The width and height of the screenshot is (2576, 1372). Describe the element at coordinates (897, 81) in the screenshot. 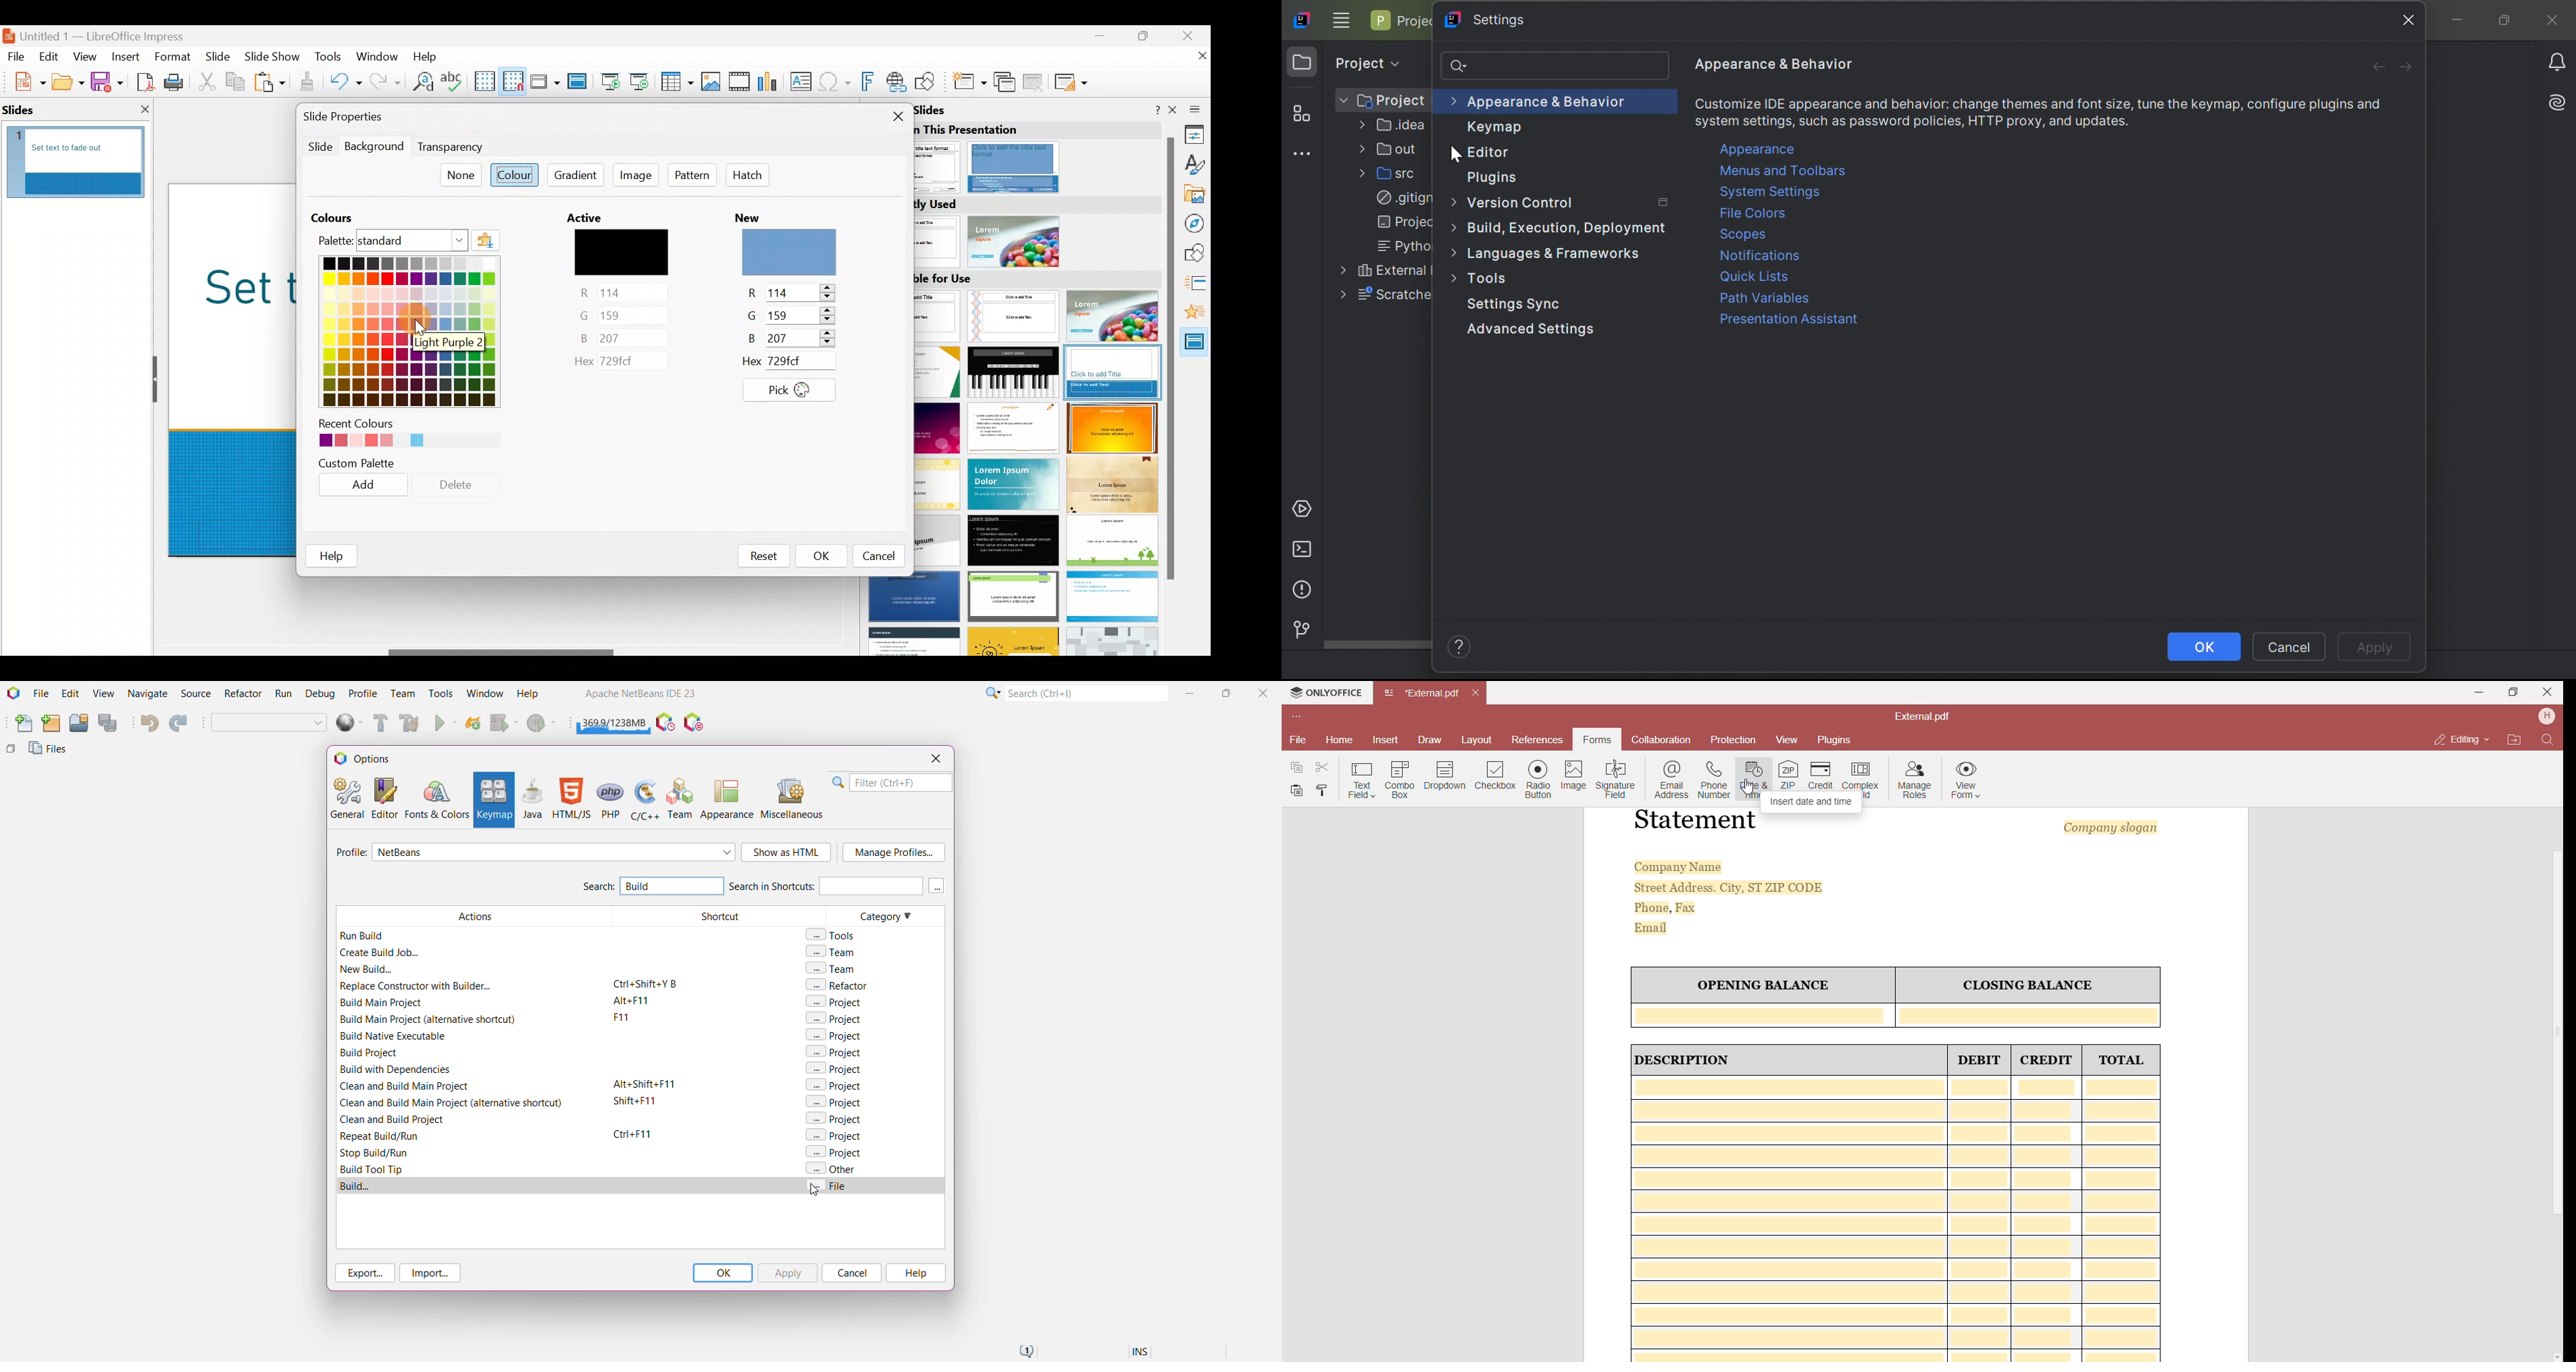

I see `Insert hyperlink` at that location.